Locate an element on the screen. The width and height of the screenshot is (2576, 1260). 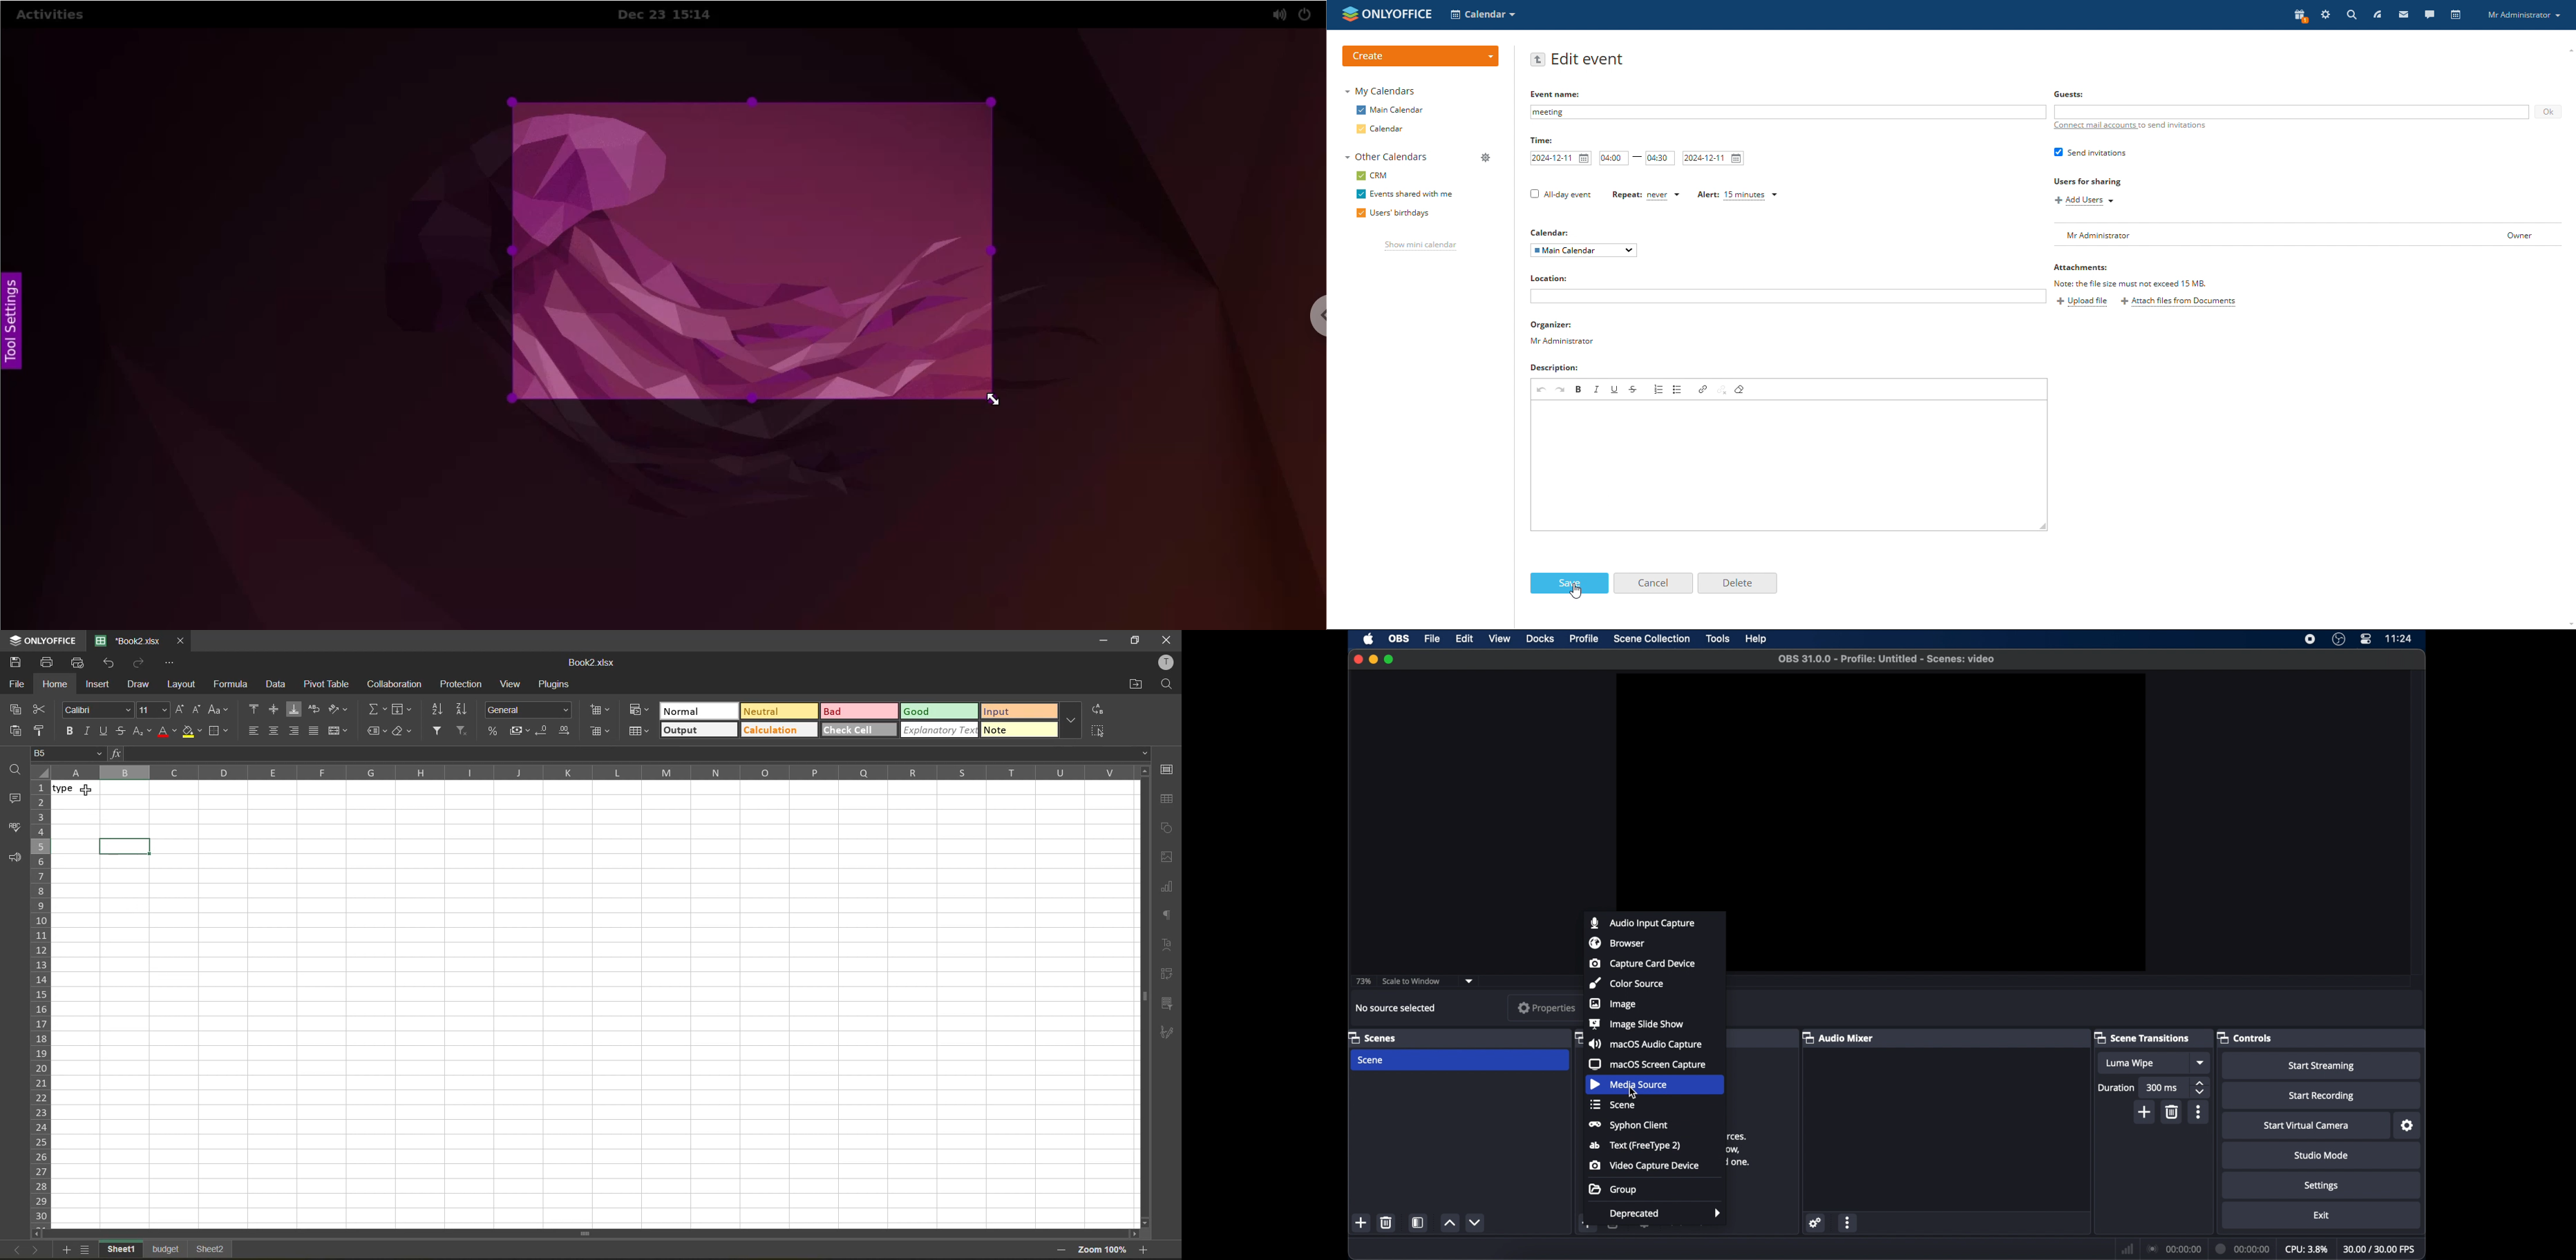
dropdown is located at coordinates (2201, 1062).